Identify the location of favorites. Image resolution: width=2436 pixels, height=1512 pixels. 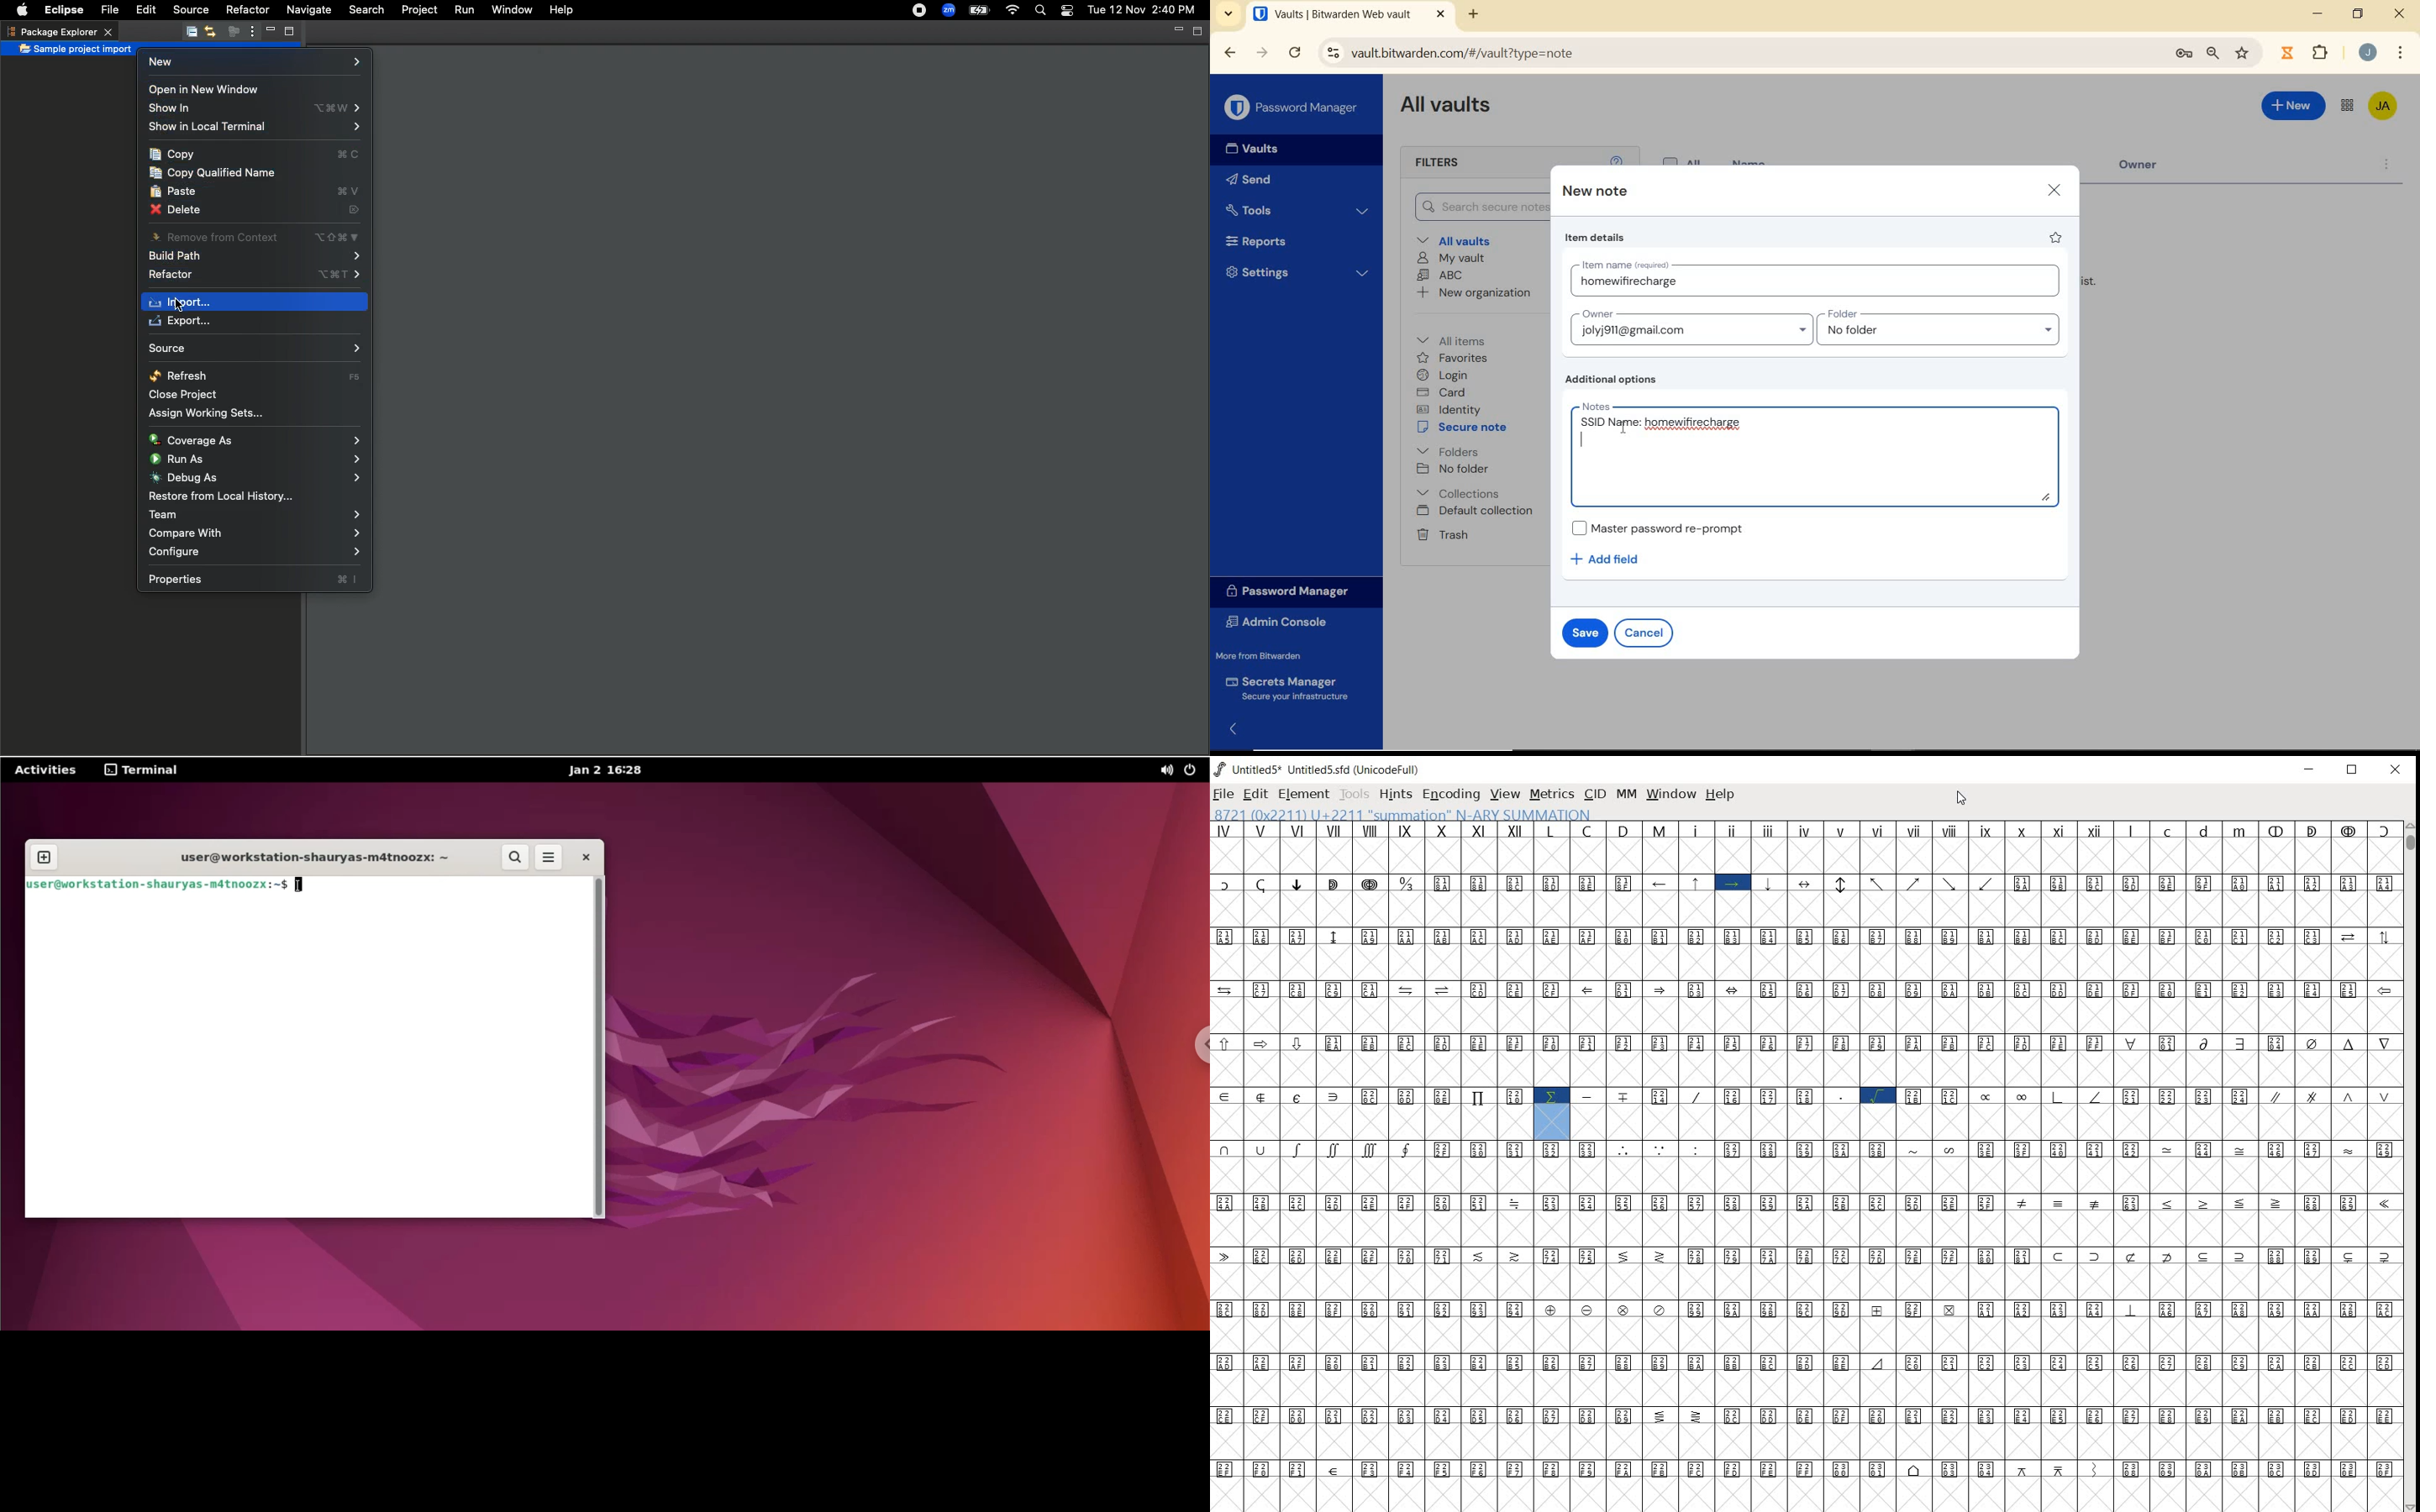
(1453, 359).